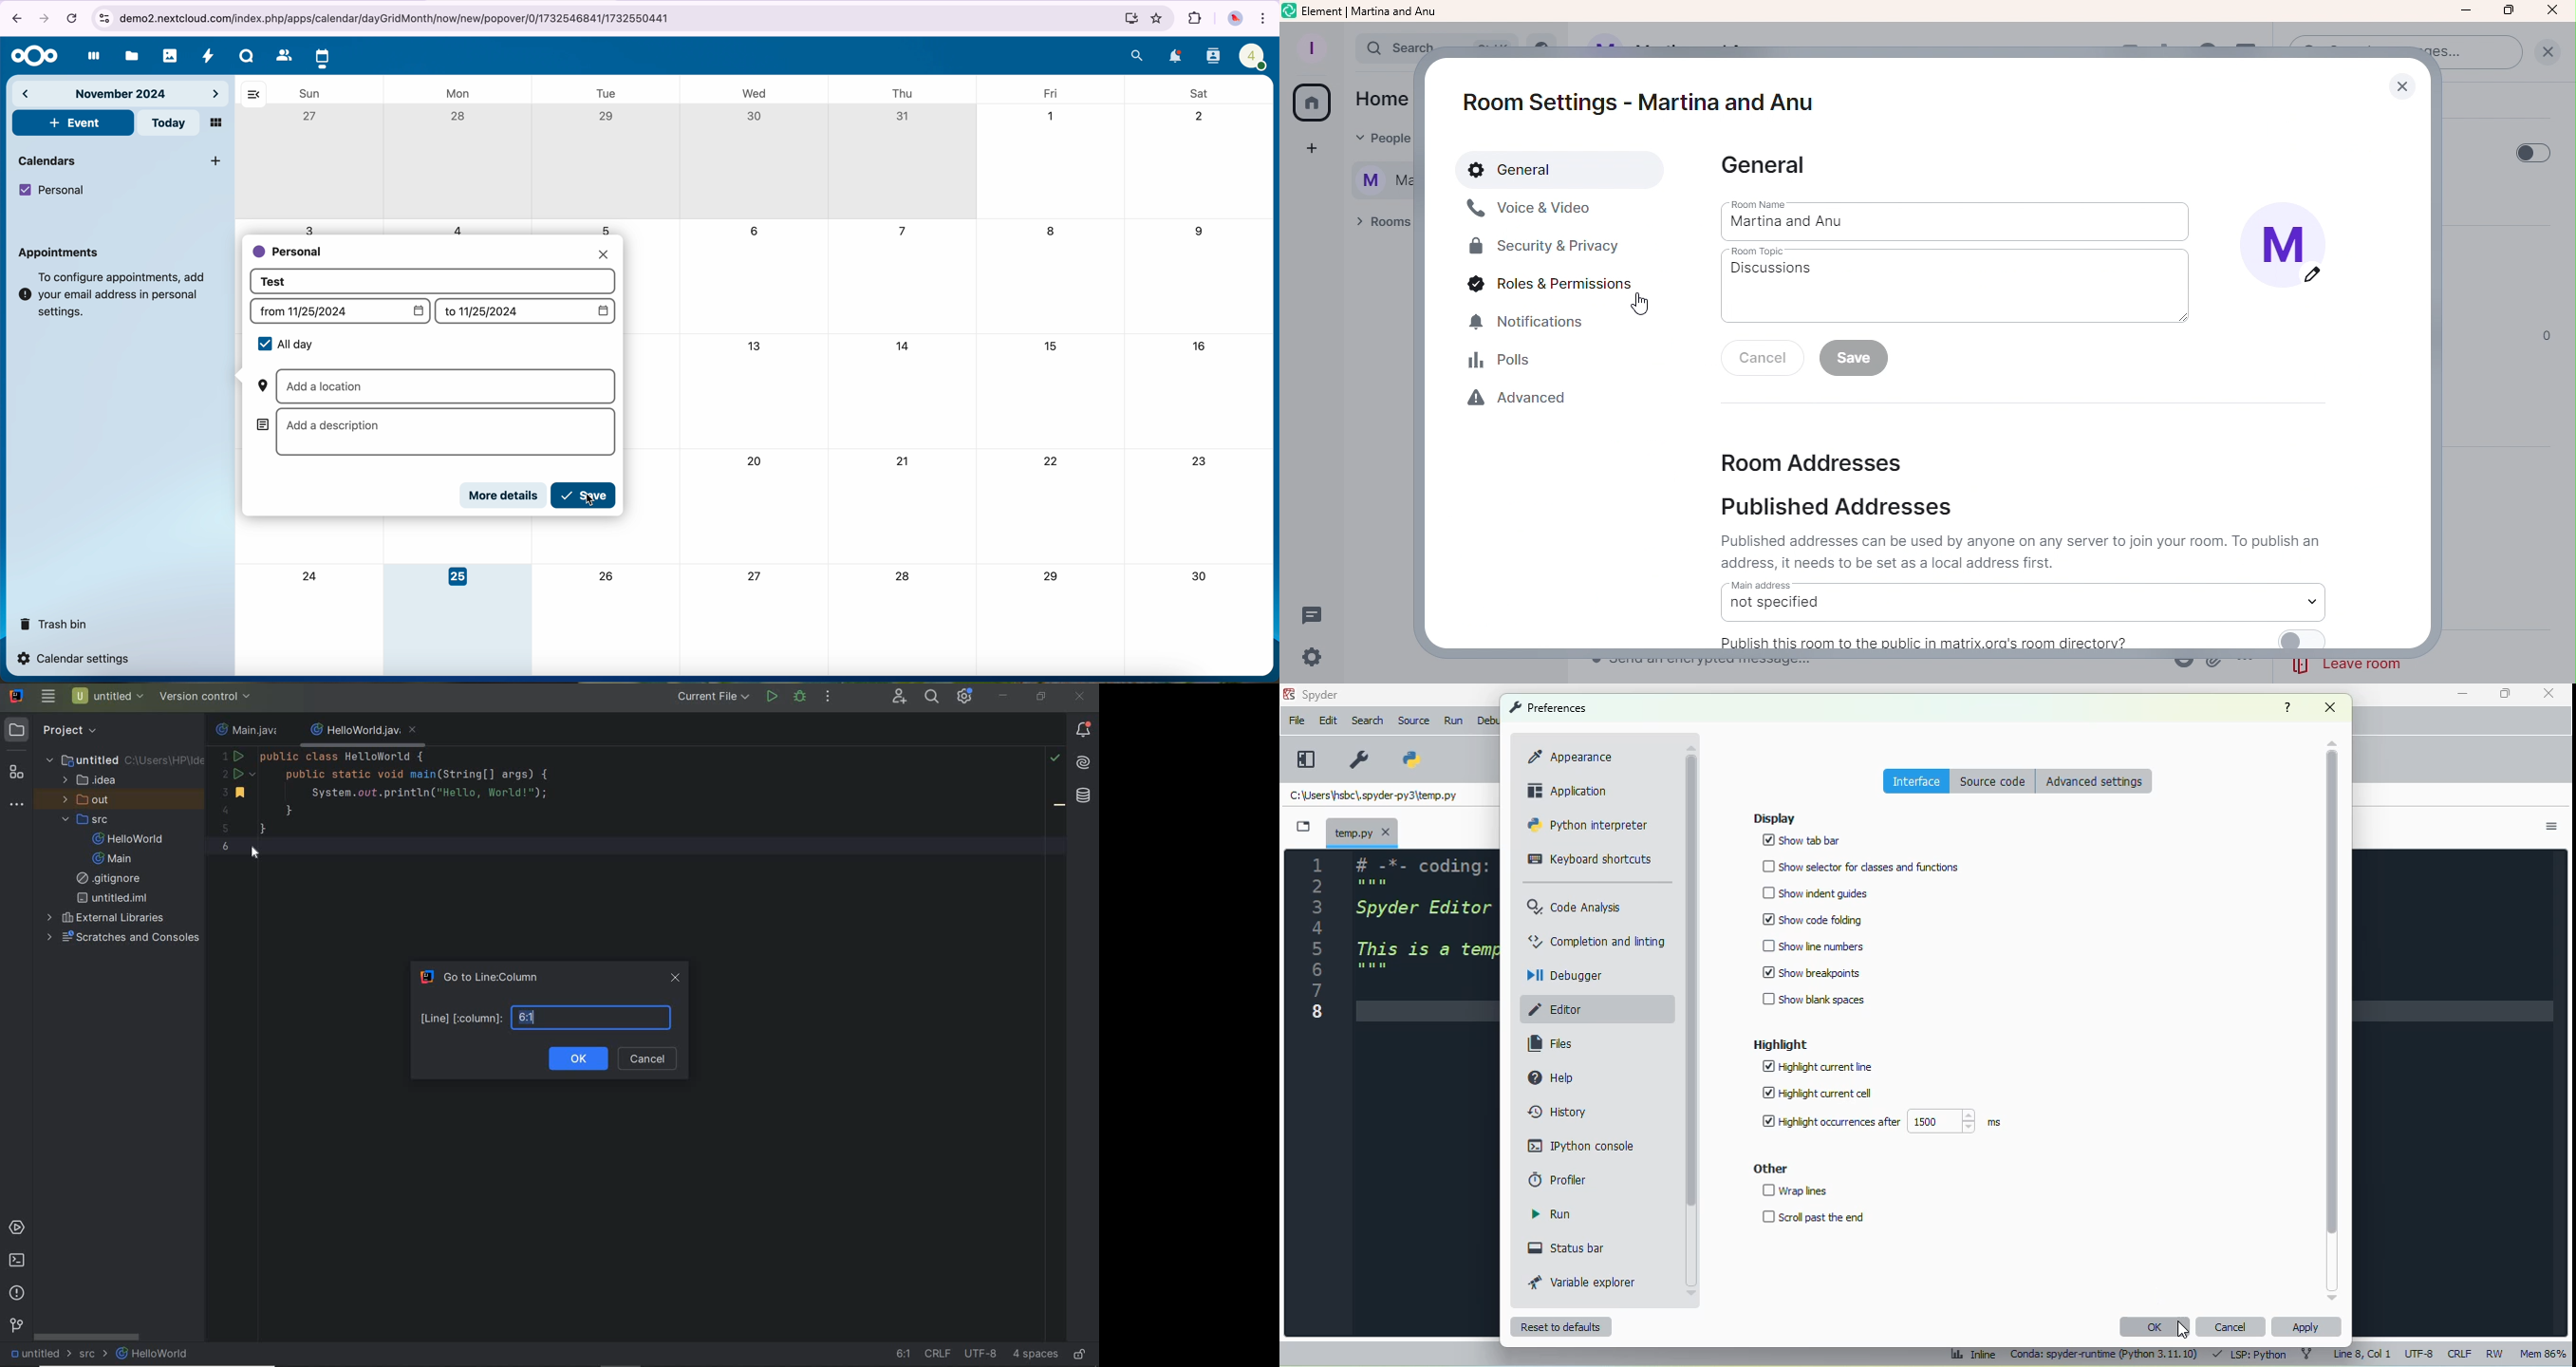 This screenshot has width=2576, height=1372. I want to click on LSP: Python, so click(2252, 1355).